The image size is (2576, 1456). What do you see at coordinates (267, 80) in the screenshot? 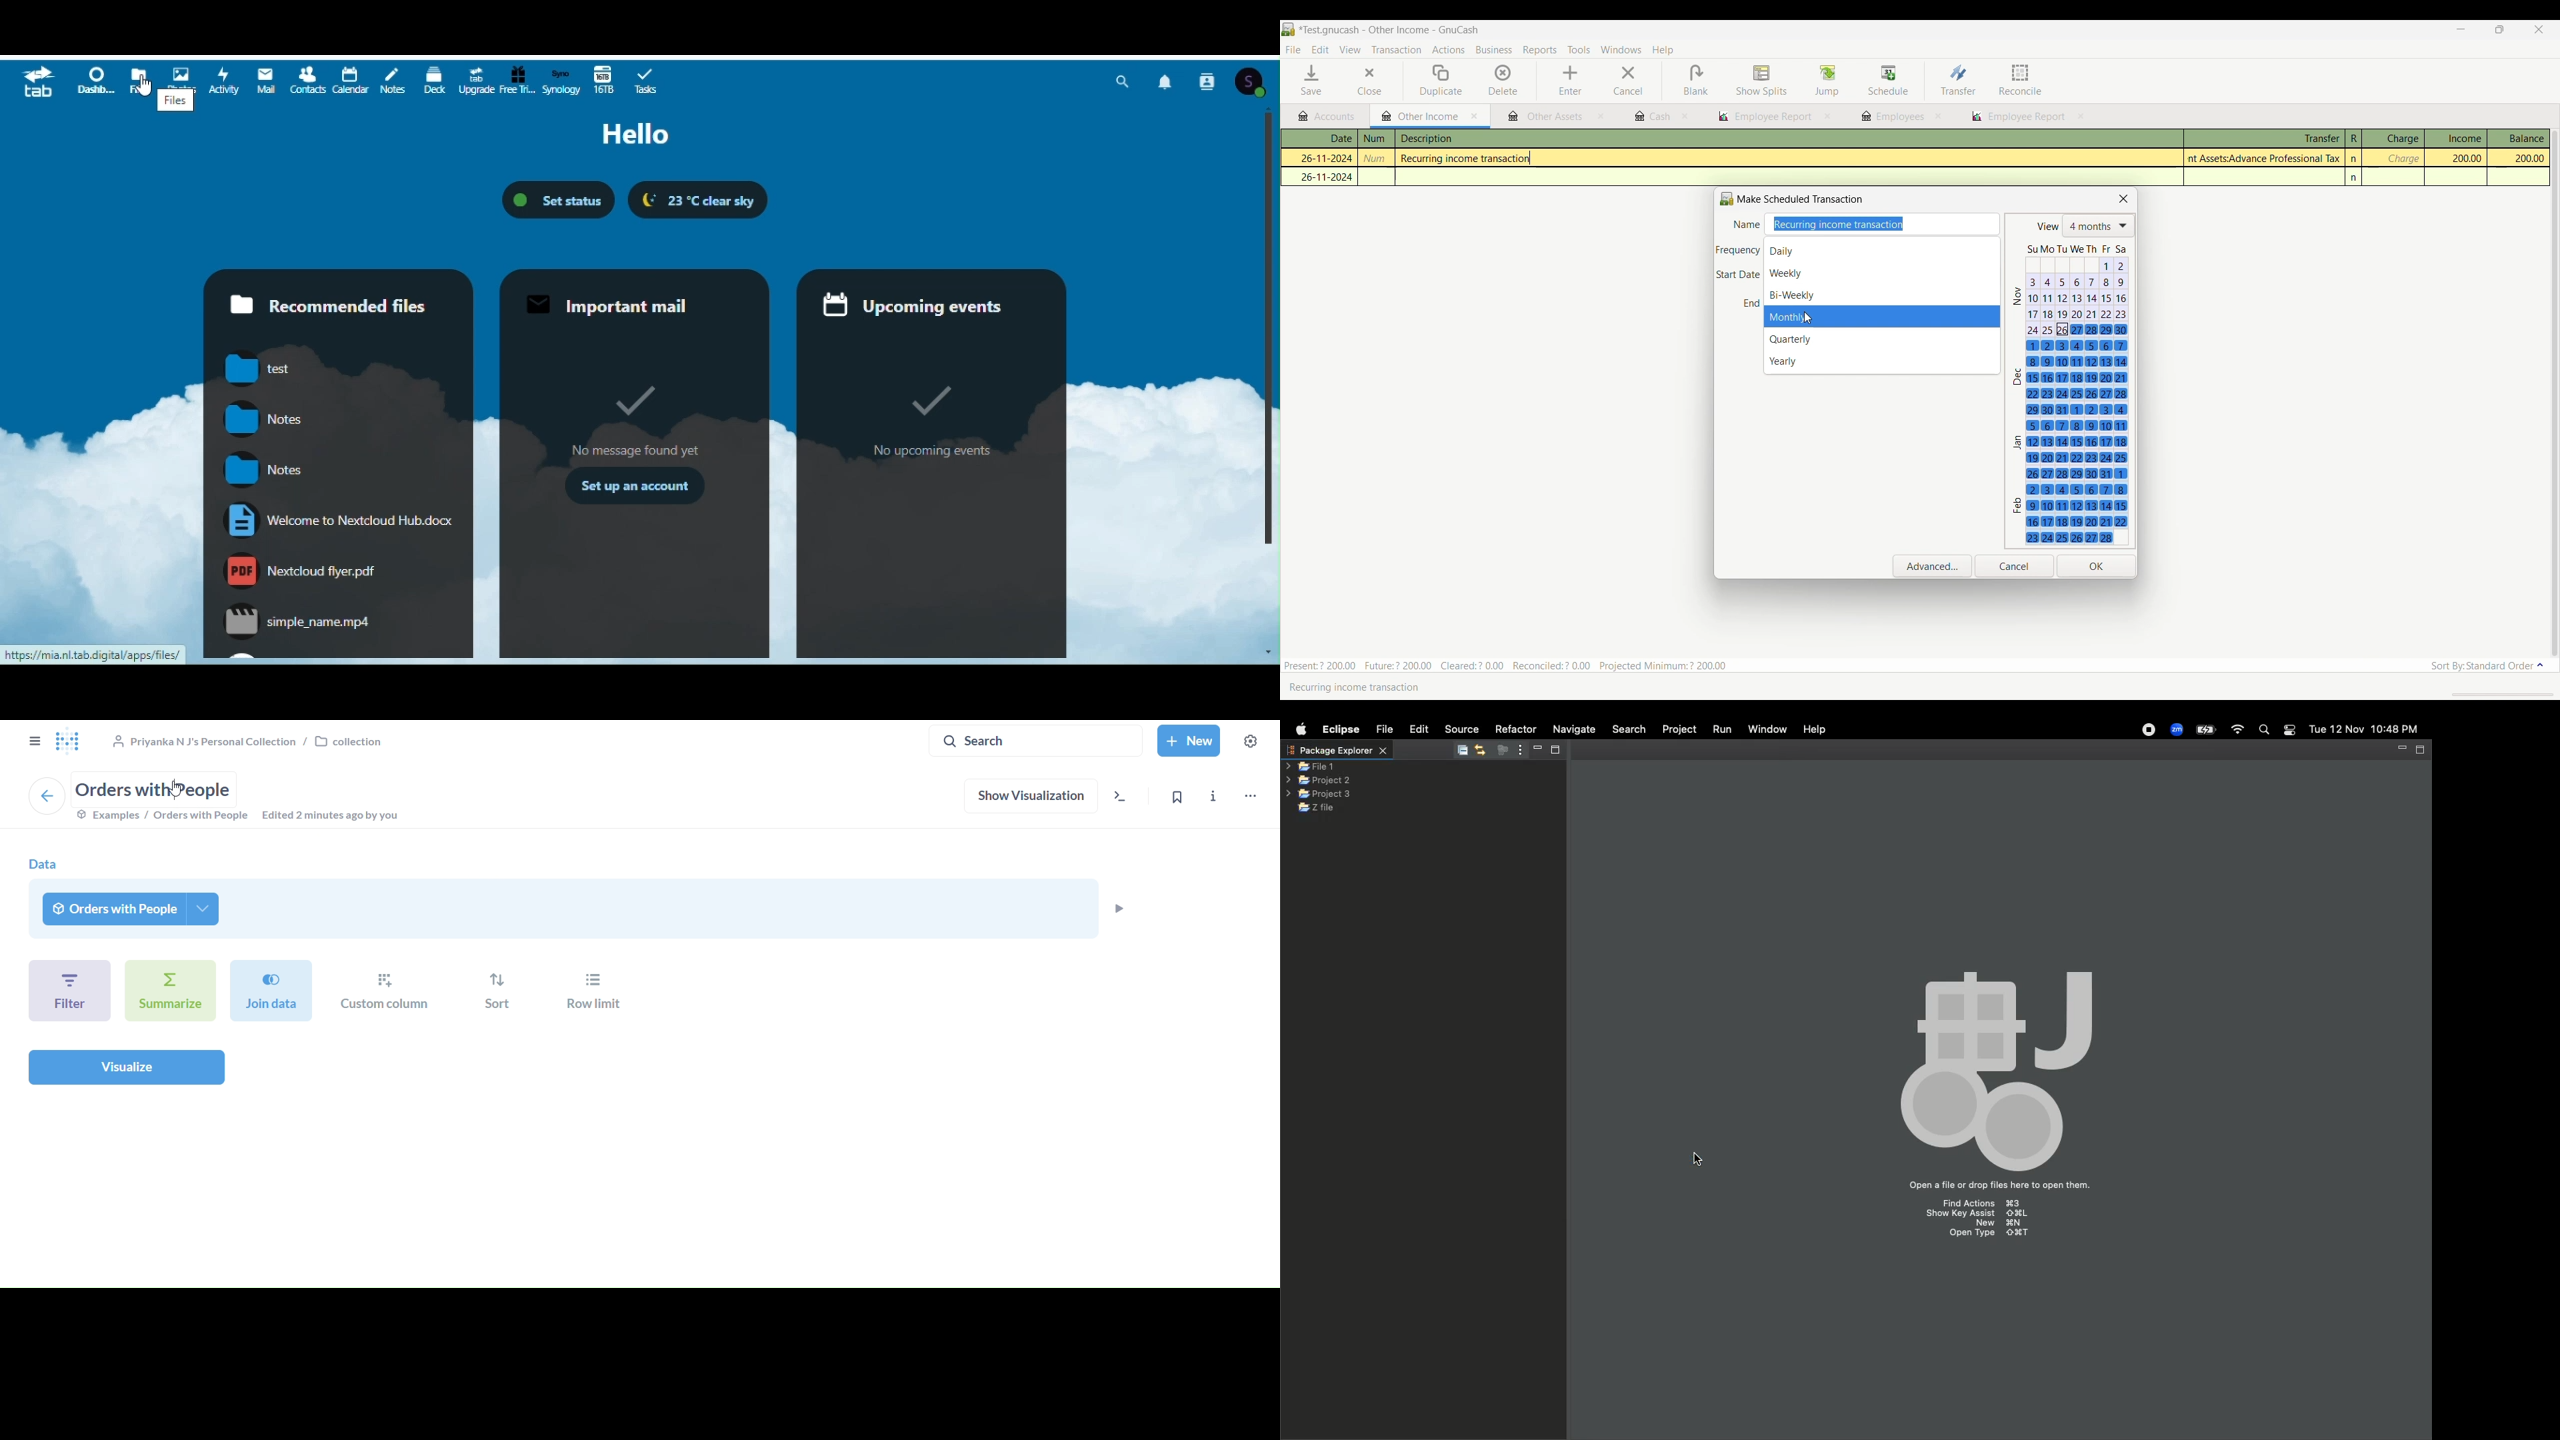
I see `Mail` at bounding box center [267, 80].